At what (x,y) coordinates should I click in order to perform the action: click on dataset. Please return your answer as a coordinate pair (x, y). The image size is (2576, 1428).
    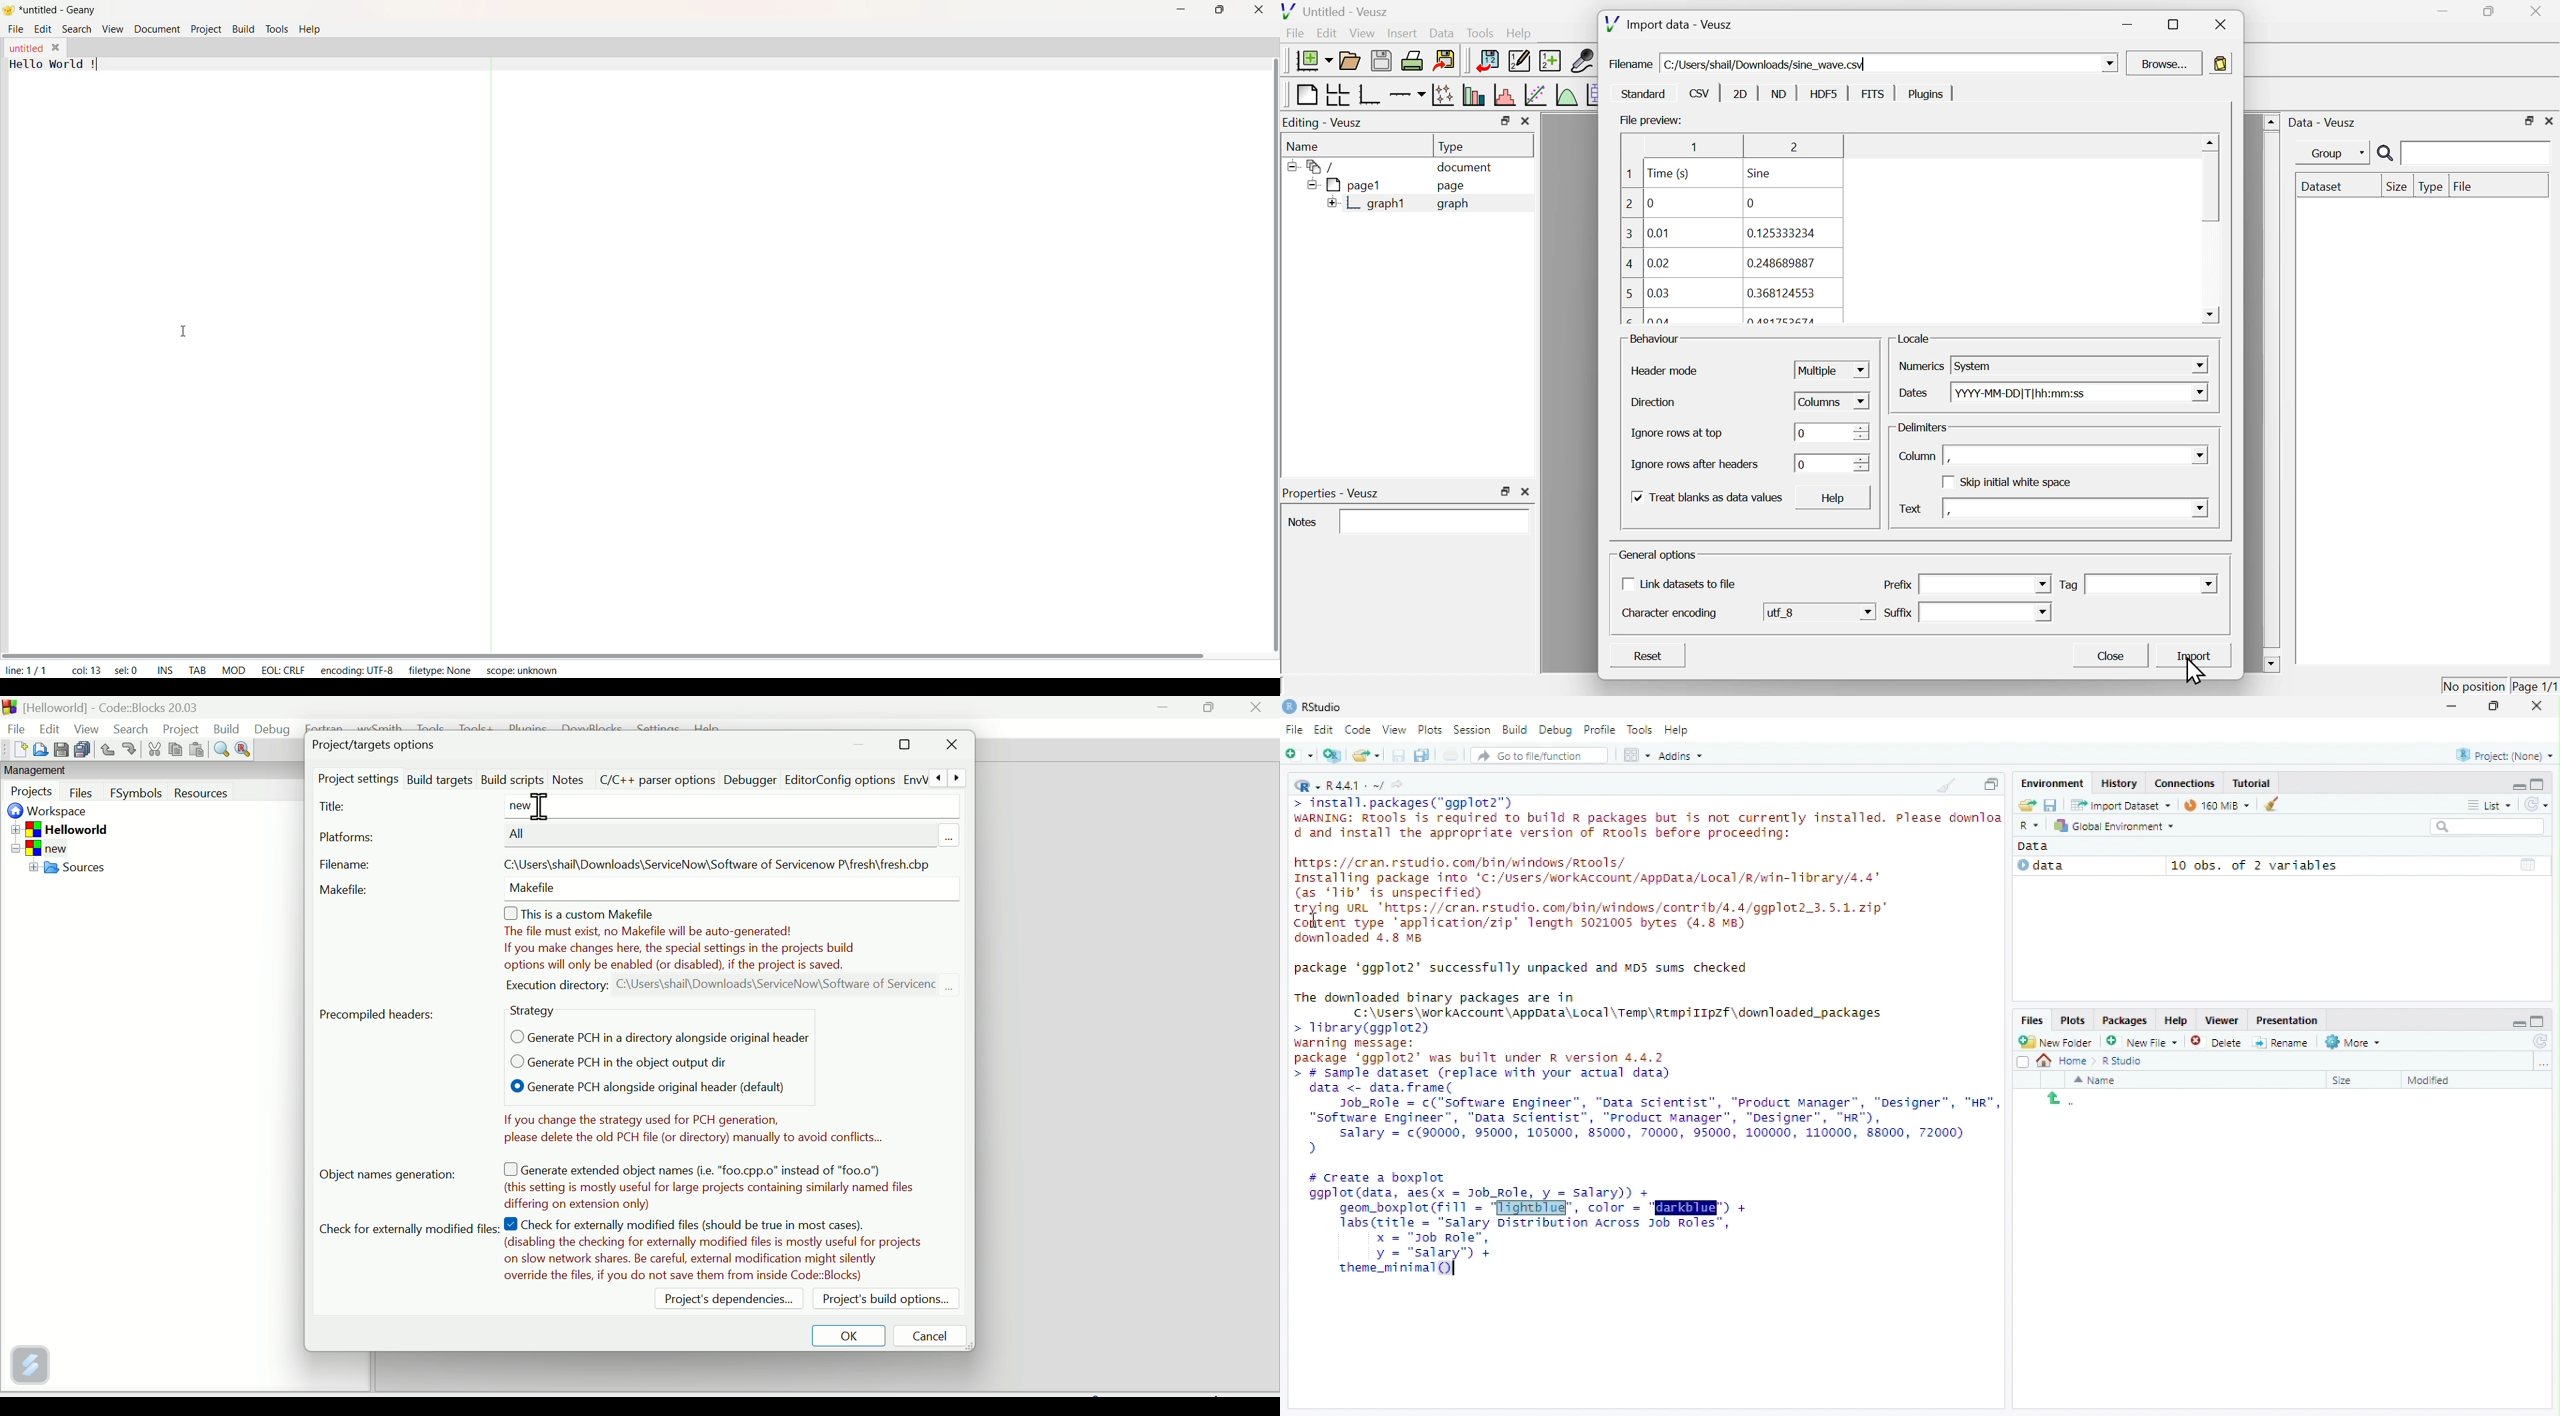
    Looking at the image, I should click on (2325, 186).